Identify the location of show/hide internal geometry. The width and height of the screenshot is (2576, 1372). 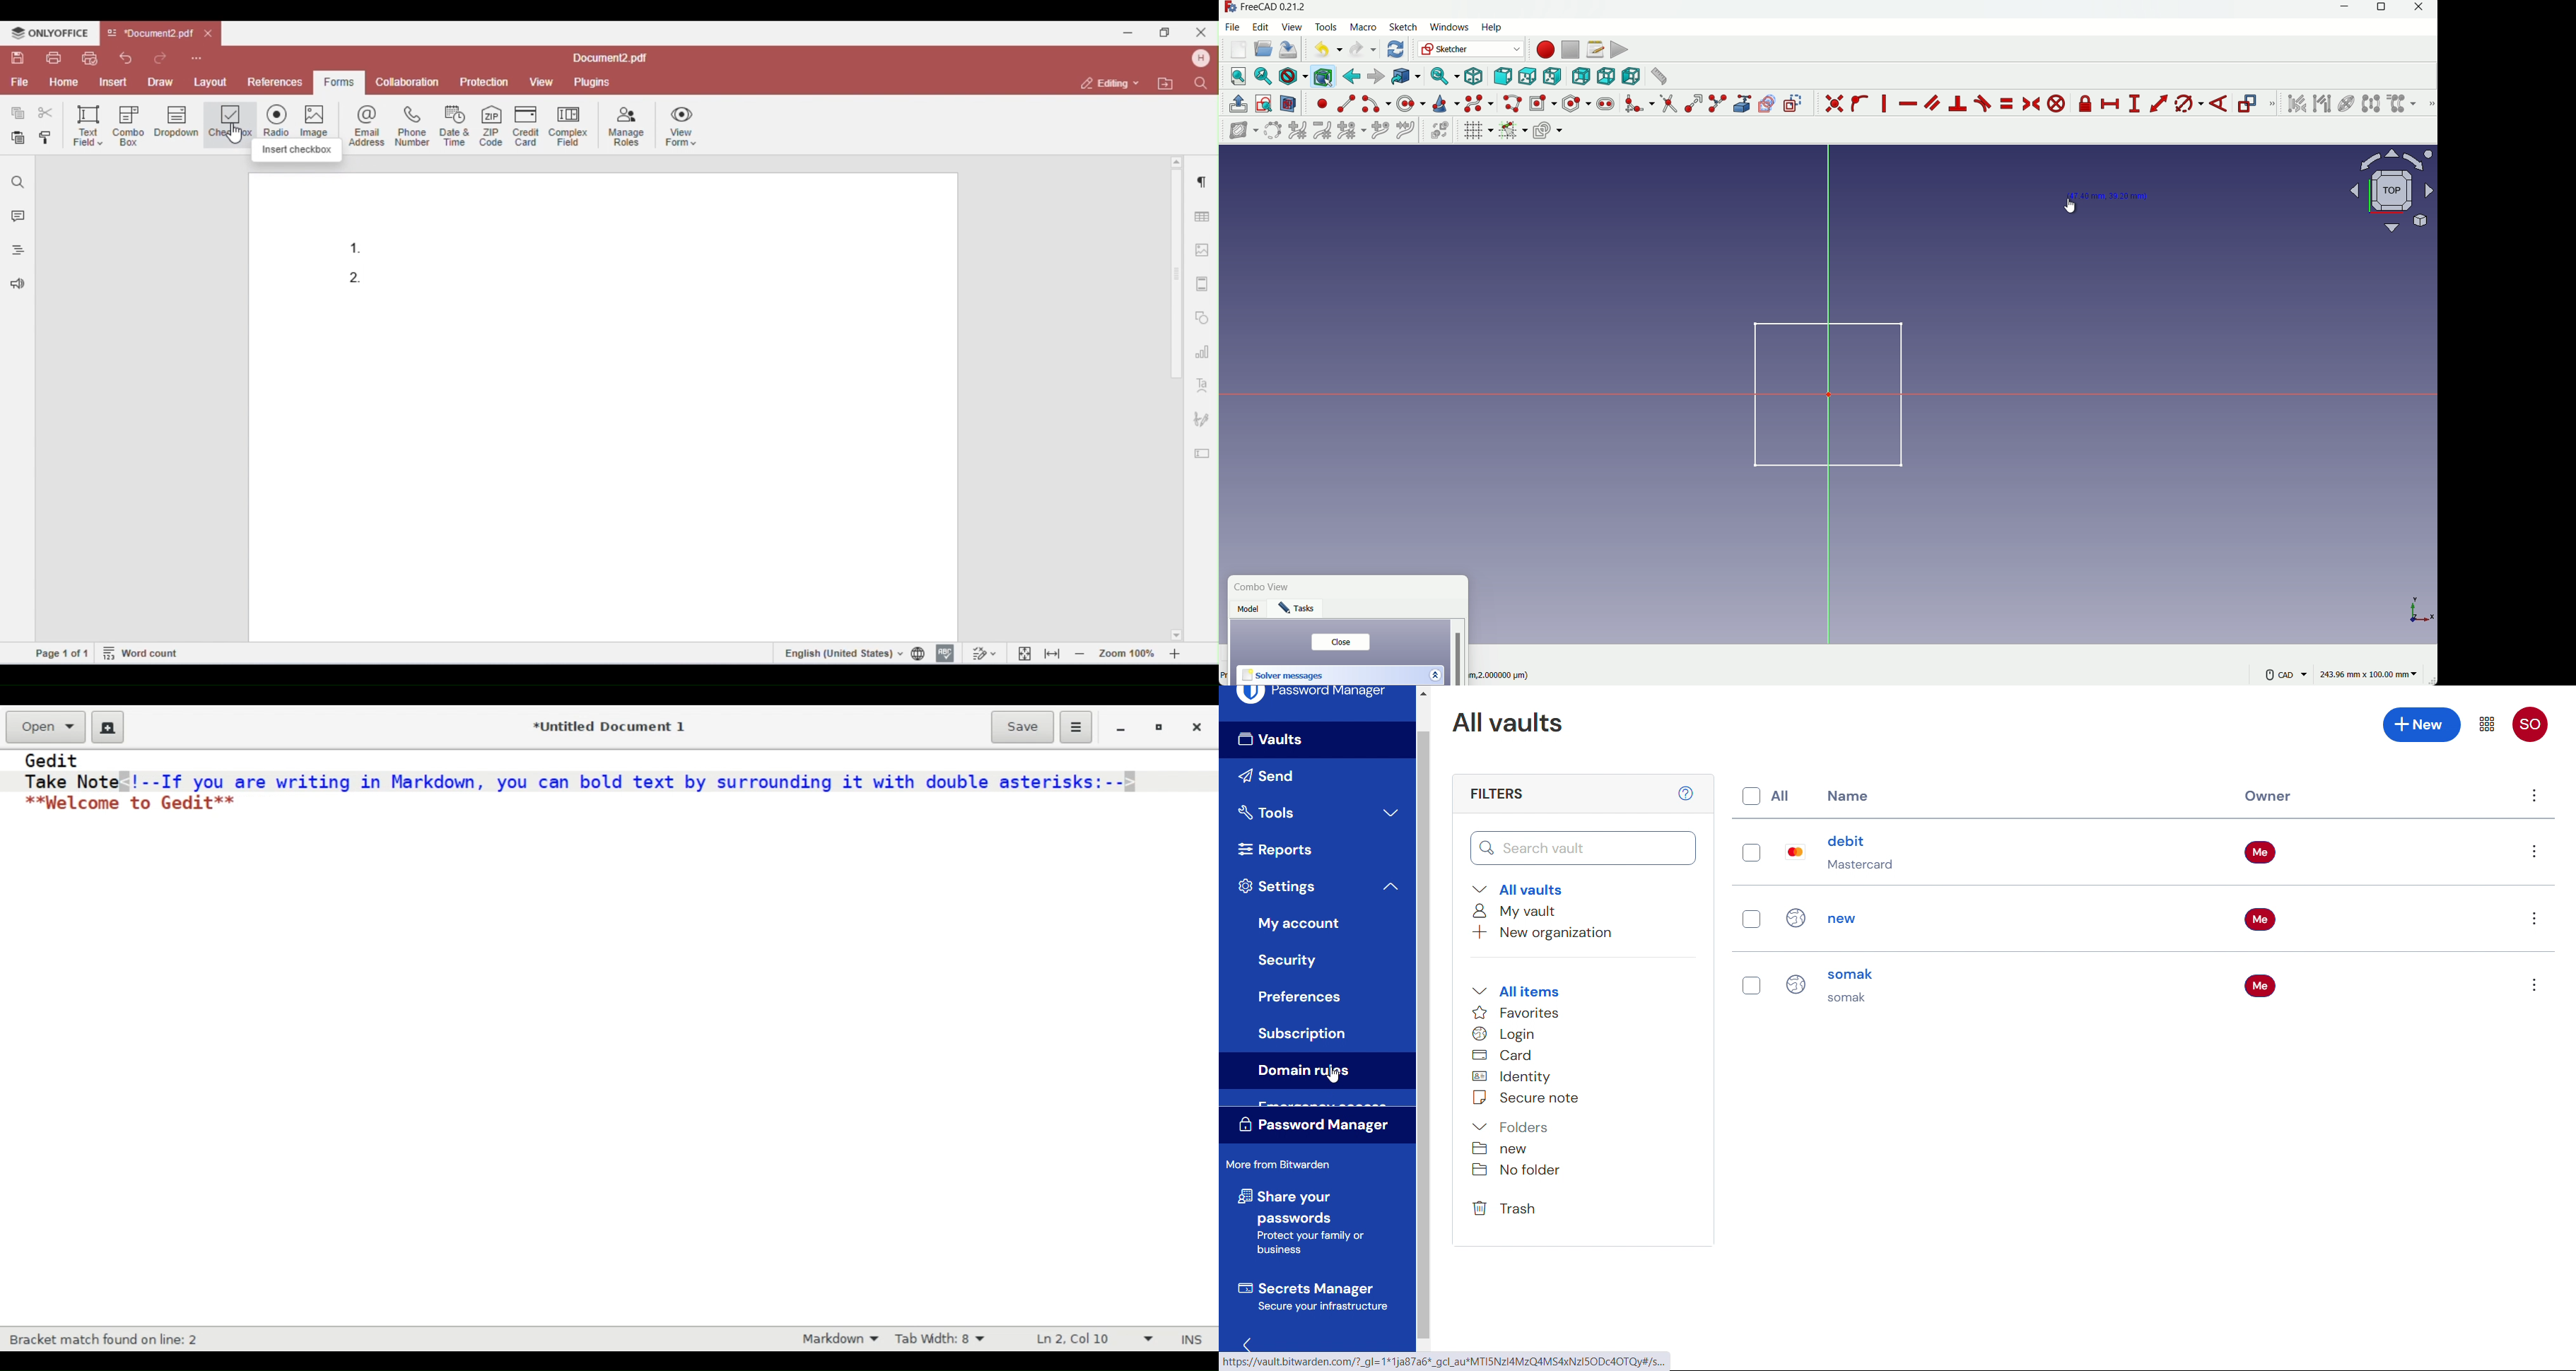
(2345, 104).